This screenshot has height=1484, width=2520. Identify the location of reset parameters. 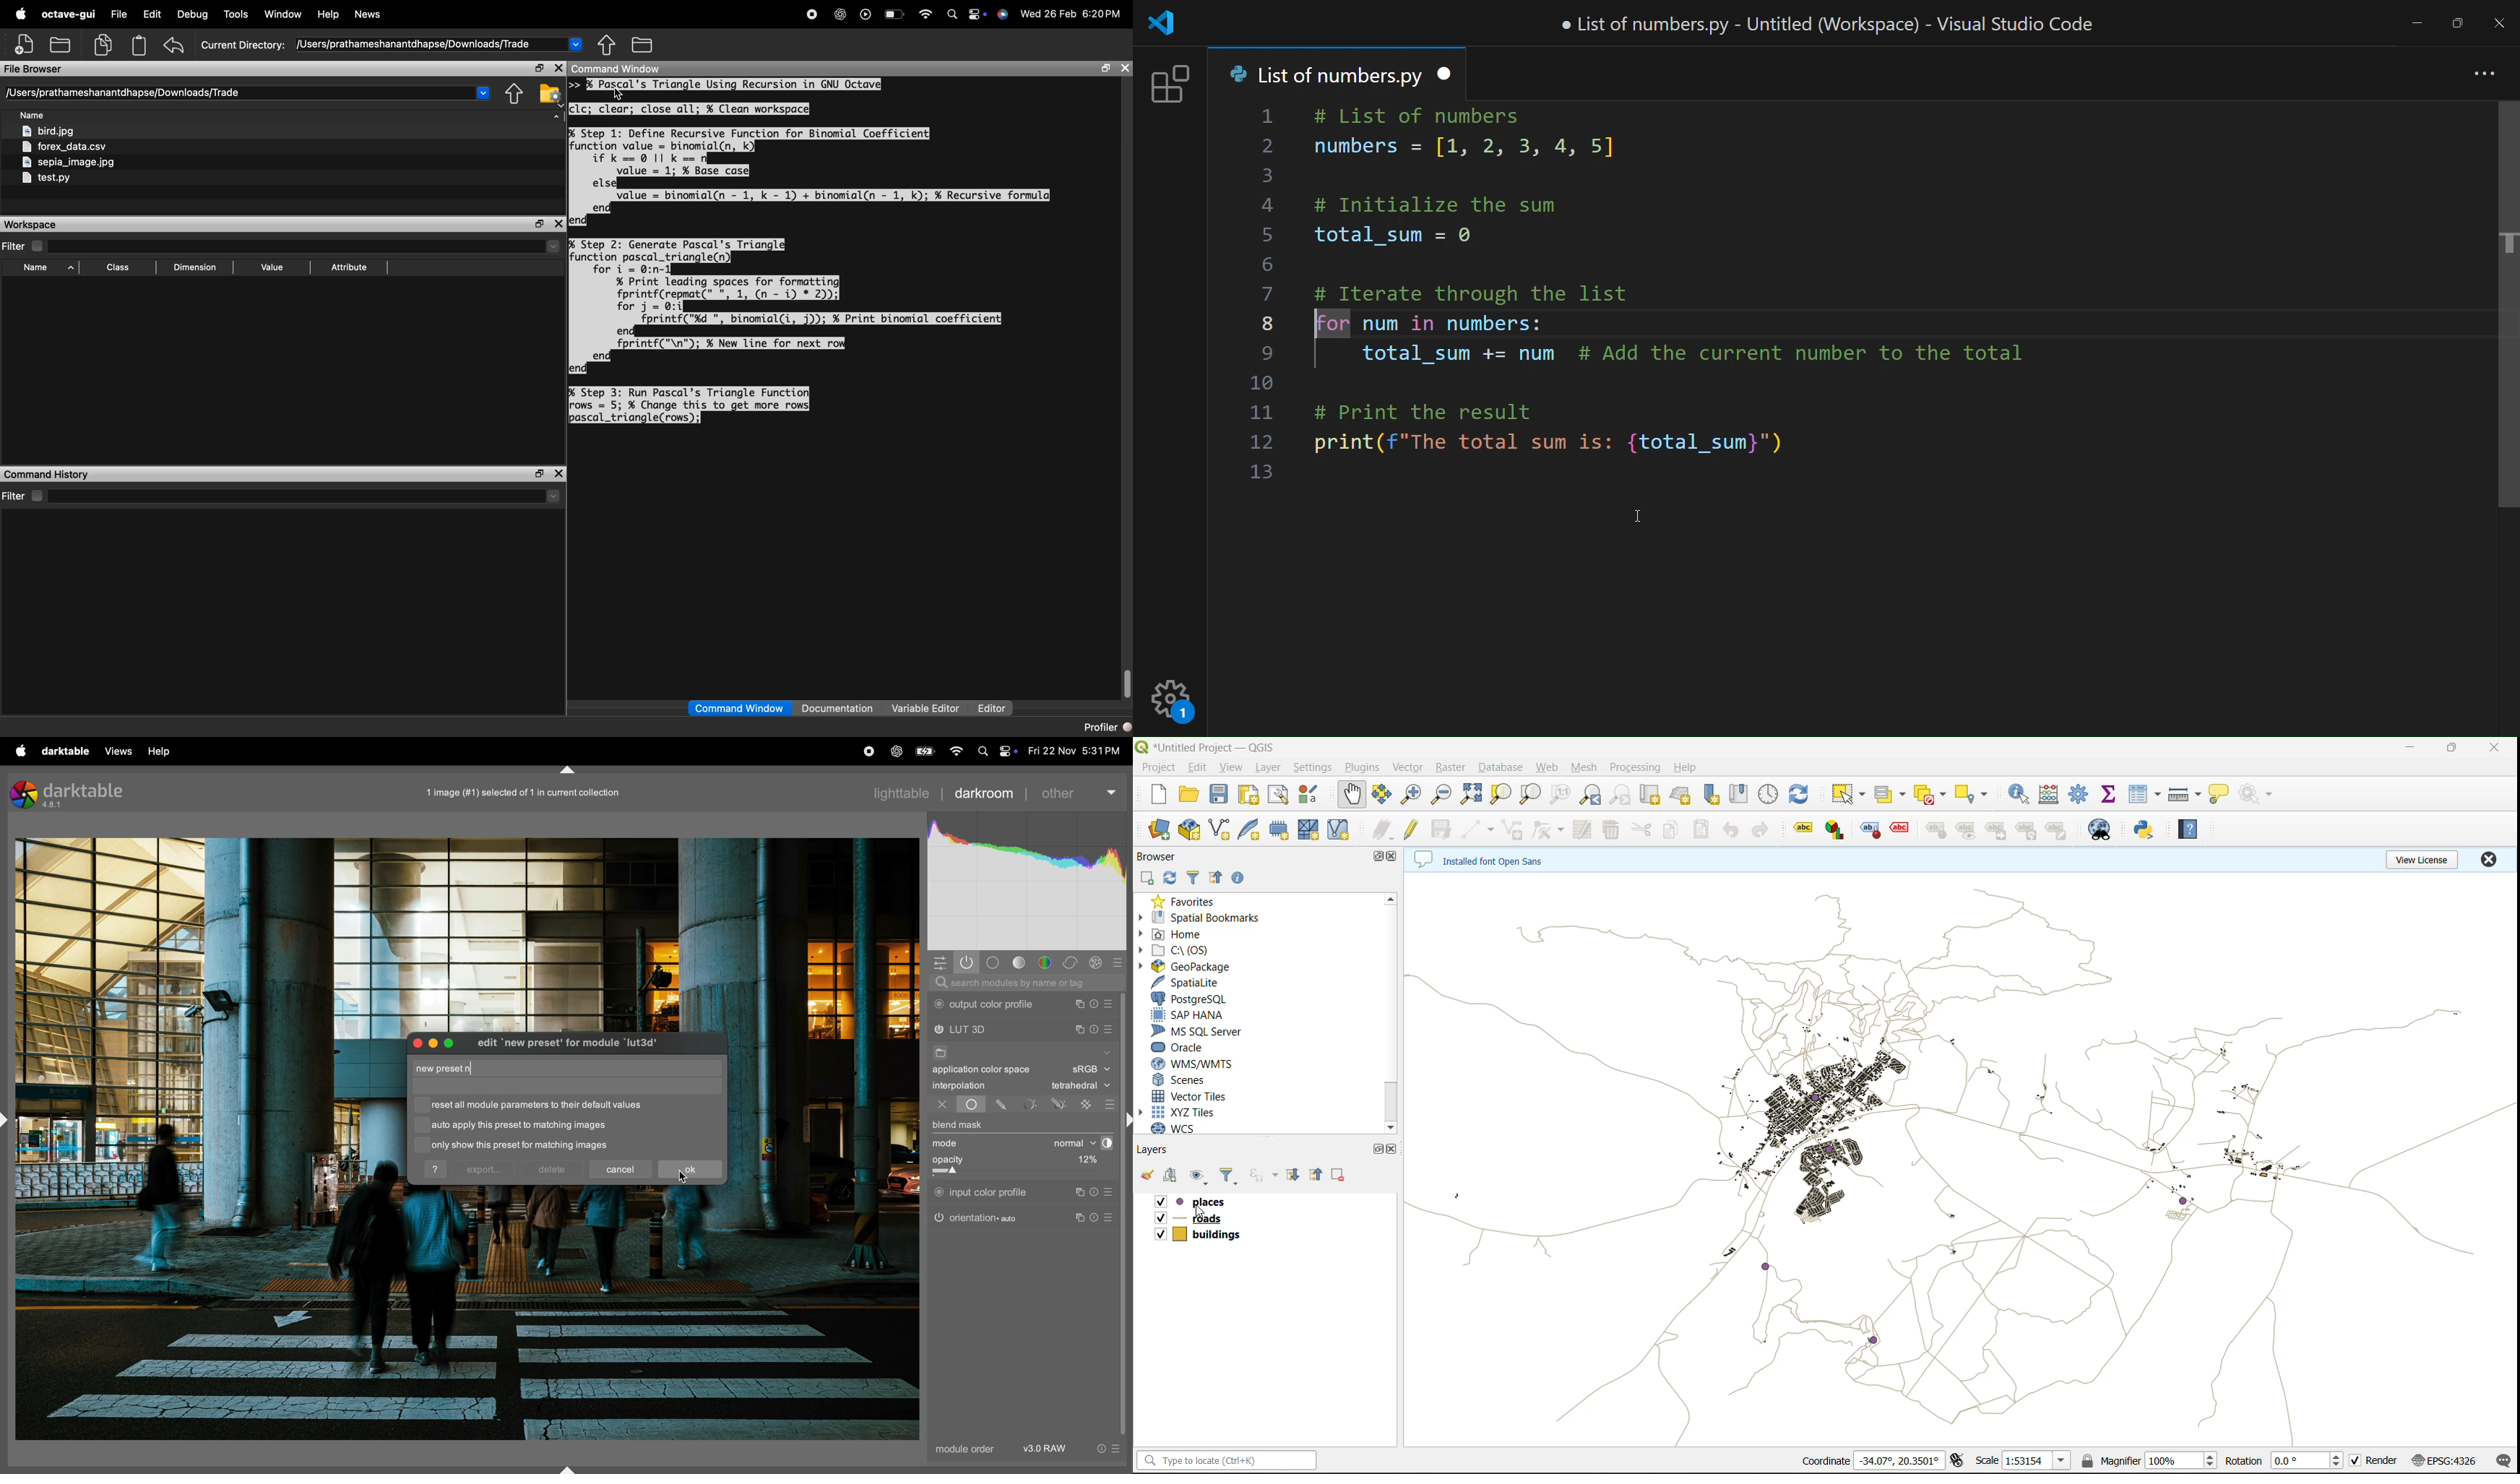
(1097, 1004).